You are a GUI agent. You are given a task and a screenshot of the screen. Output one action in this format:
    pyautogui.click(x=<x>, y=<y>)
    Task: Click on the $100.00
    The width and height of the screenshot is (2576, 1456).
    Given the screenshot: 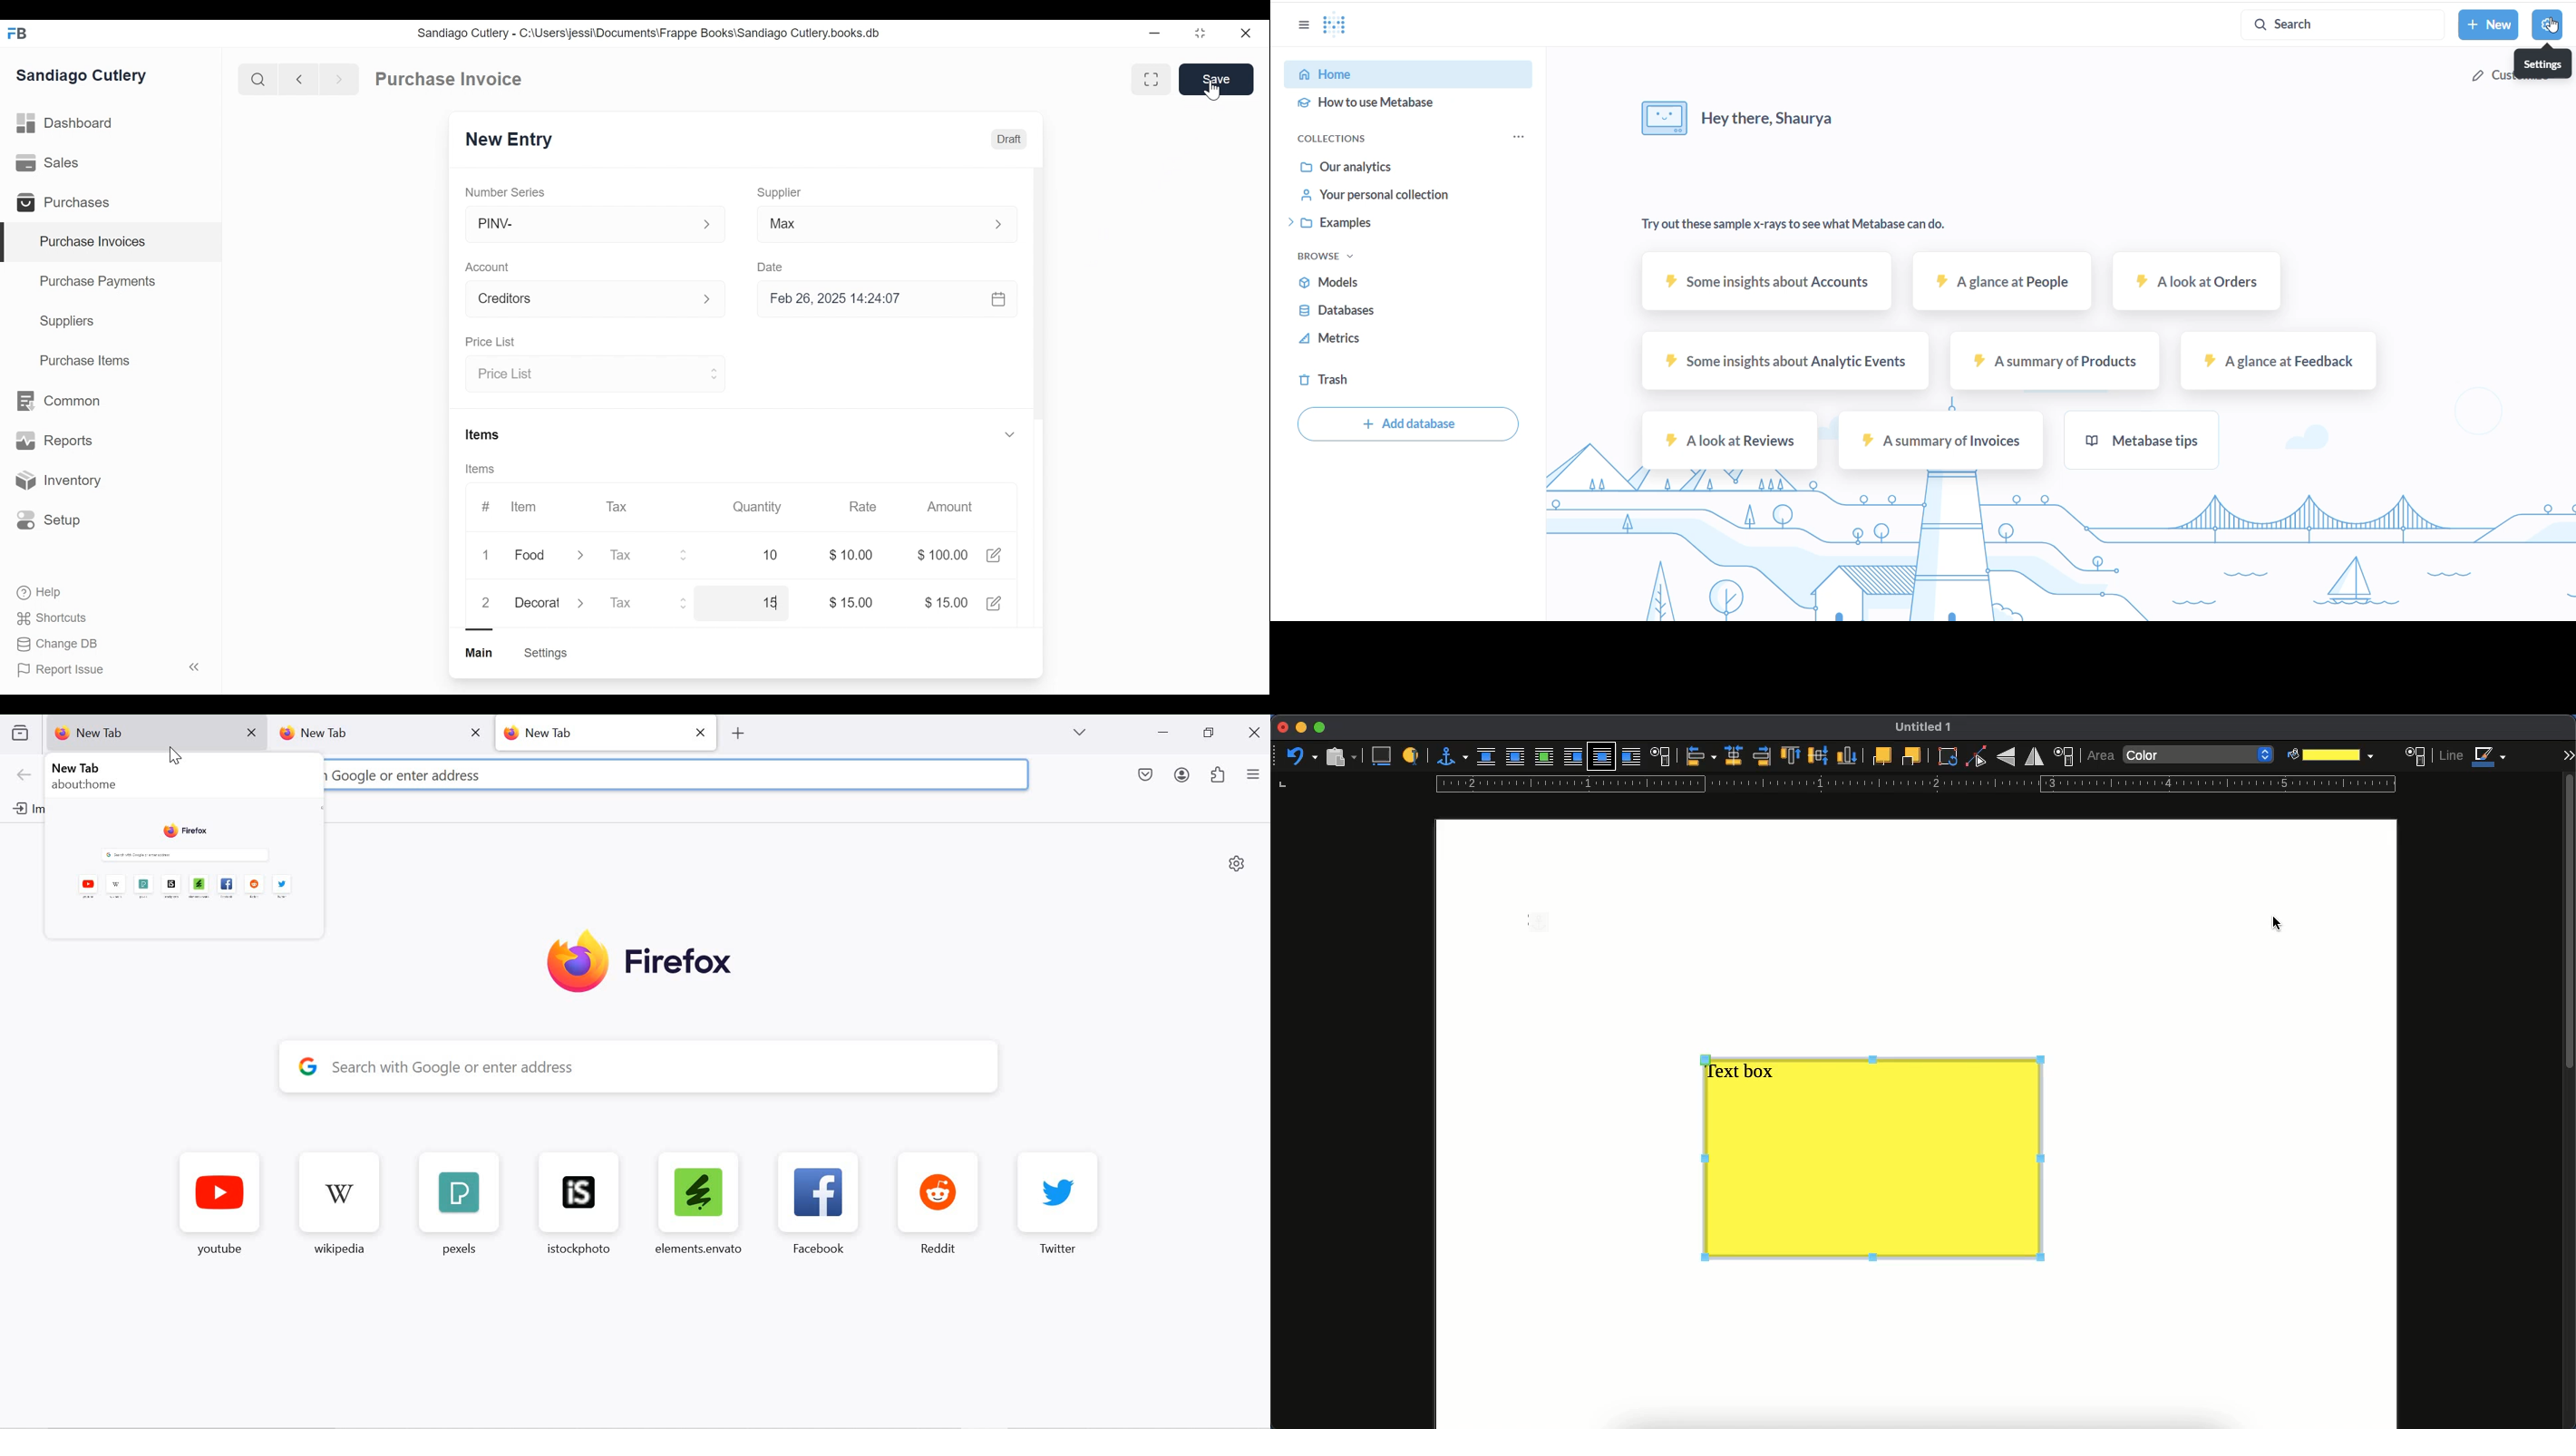 What is the action you would take?
    pyautogui.click(x=943, y=555)
    